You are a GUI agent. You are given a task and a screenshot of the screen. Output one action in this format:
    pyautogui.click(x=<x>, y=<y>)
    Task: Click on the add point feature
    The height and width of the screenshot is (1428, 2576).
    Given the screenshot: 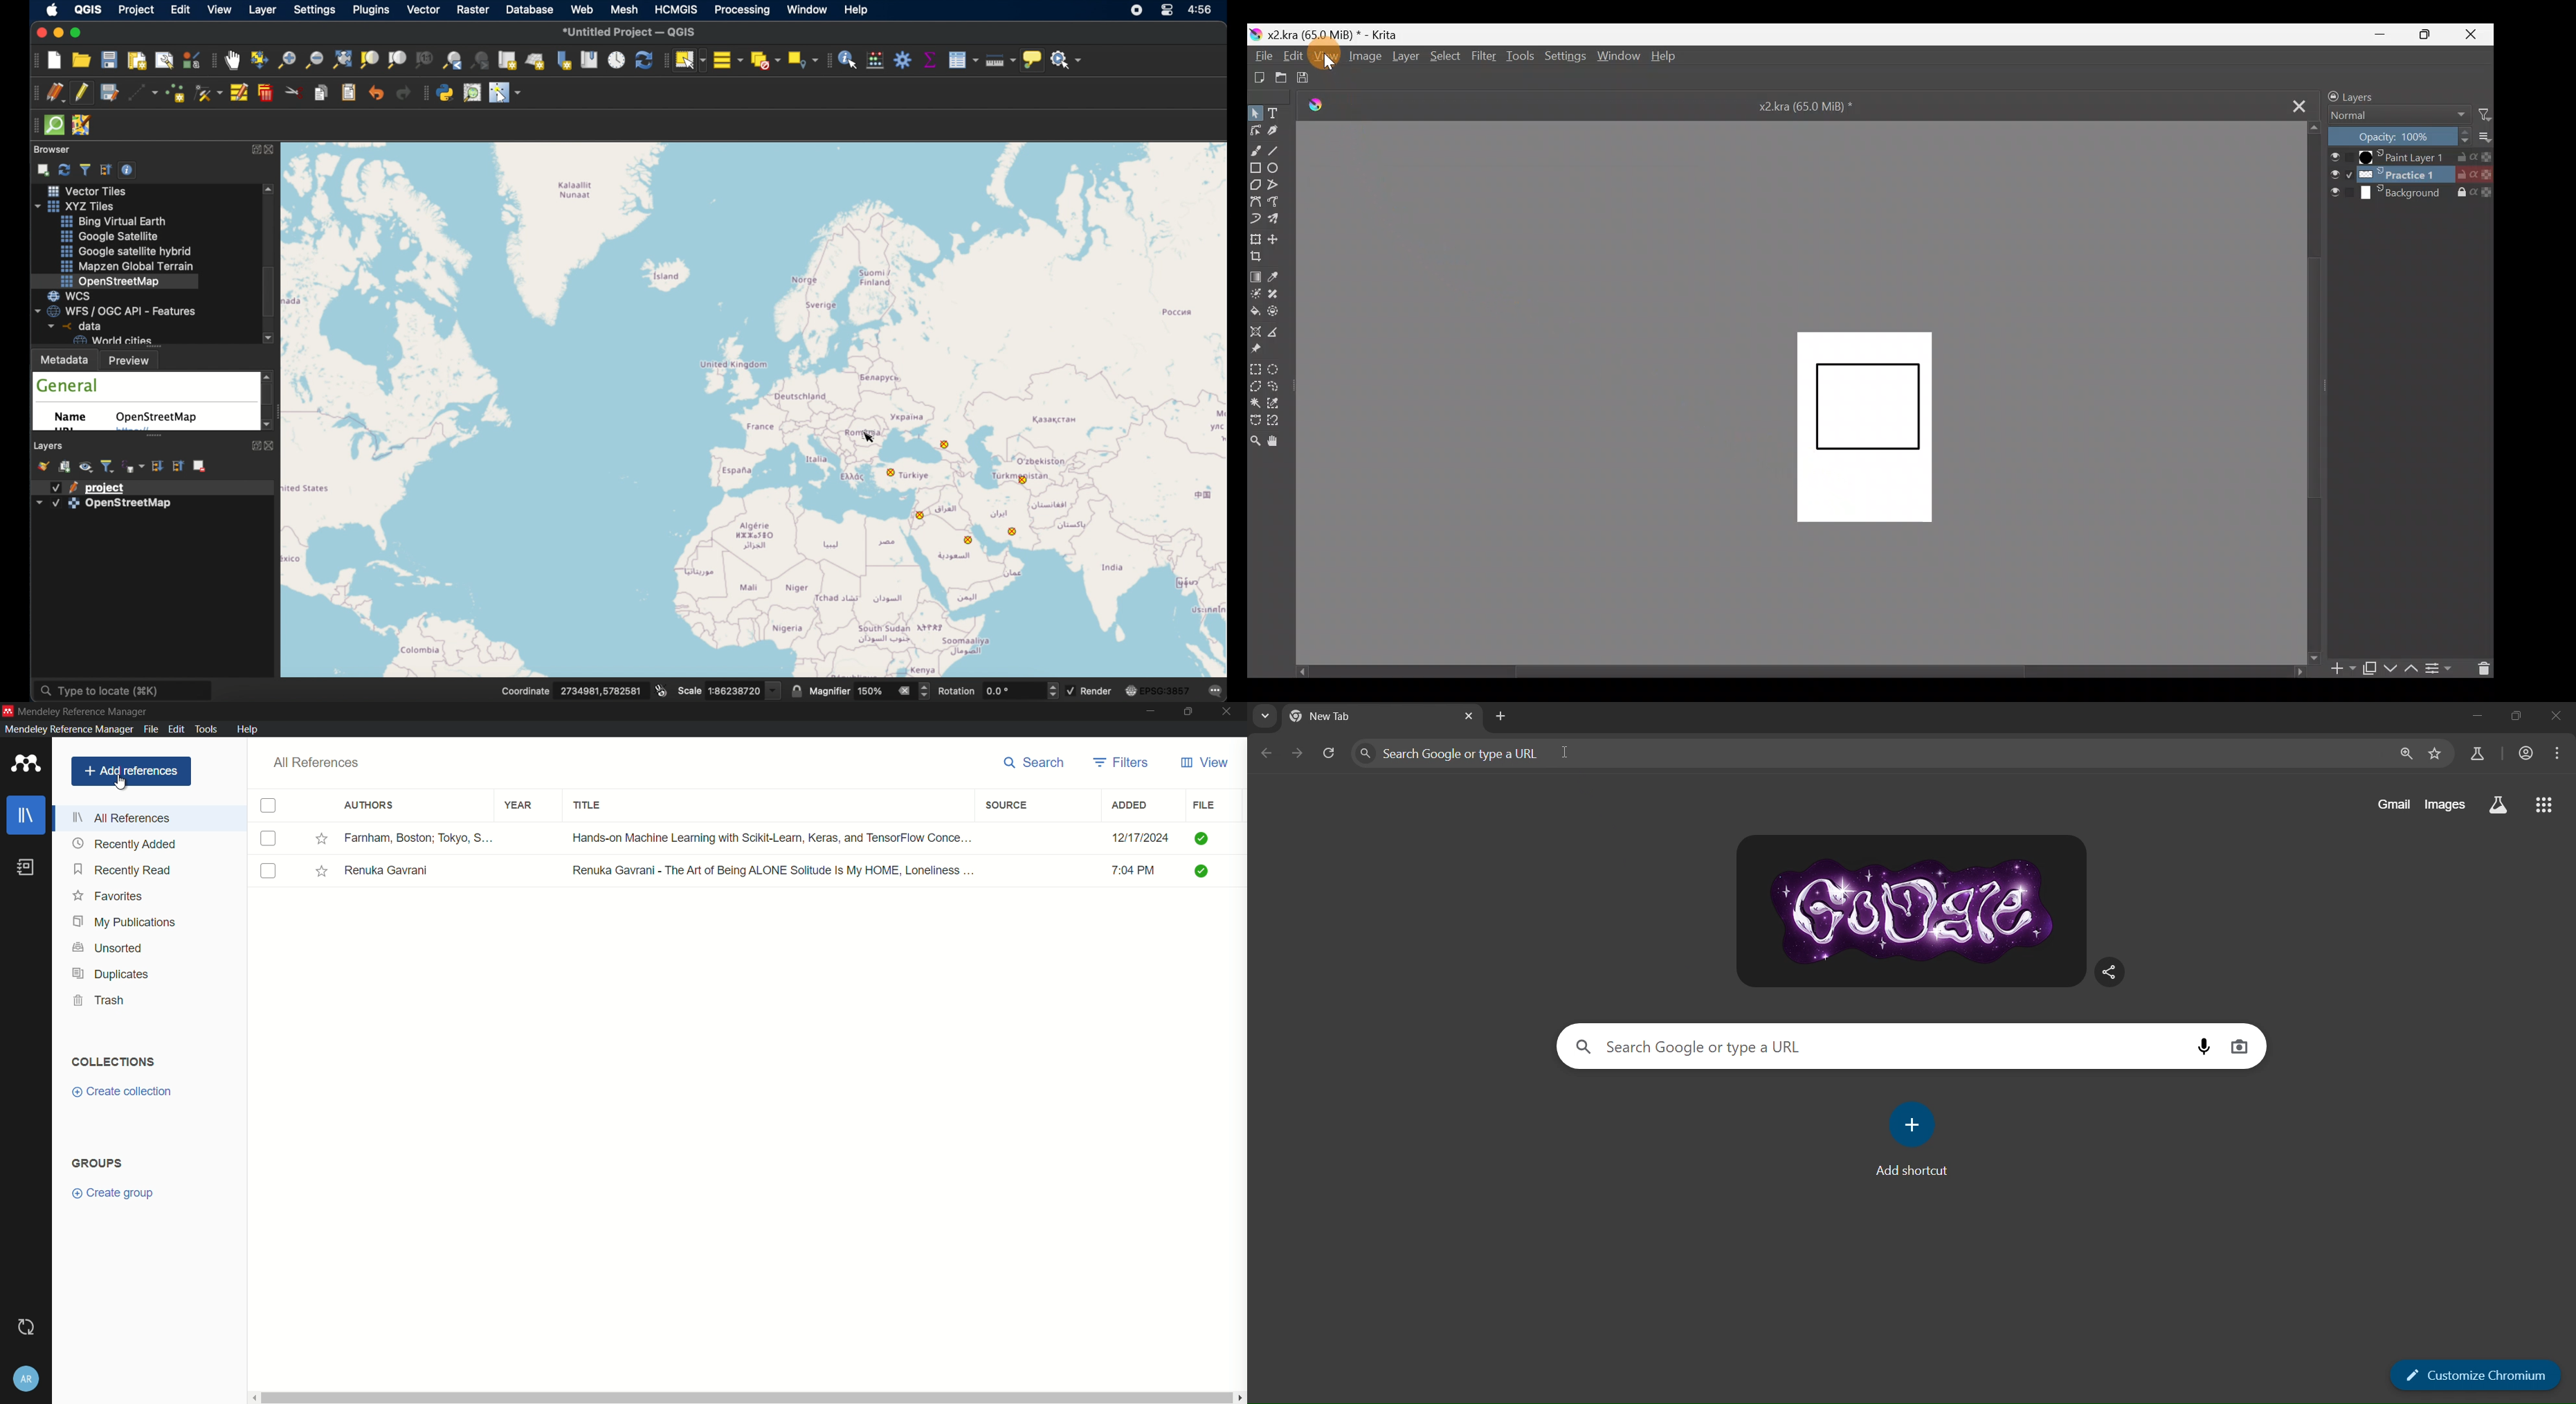 What is the action you would take?
    pyautogui.click(x=177, y=92)
    